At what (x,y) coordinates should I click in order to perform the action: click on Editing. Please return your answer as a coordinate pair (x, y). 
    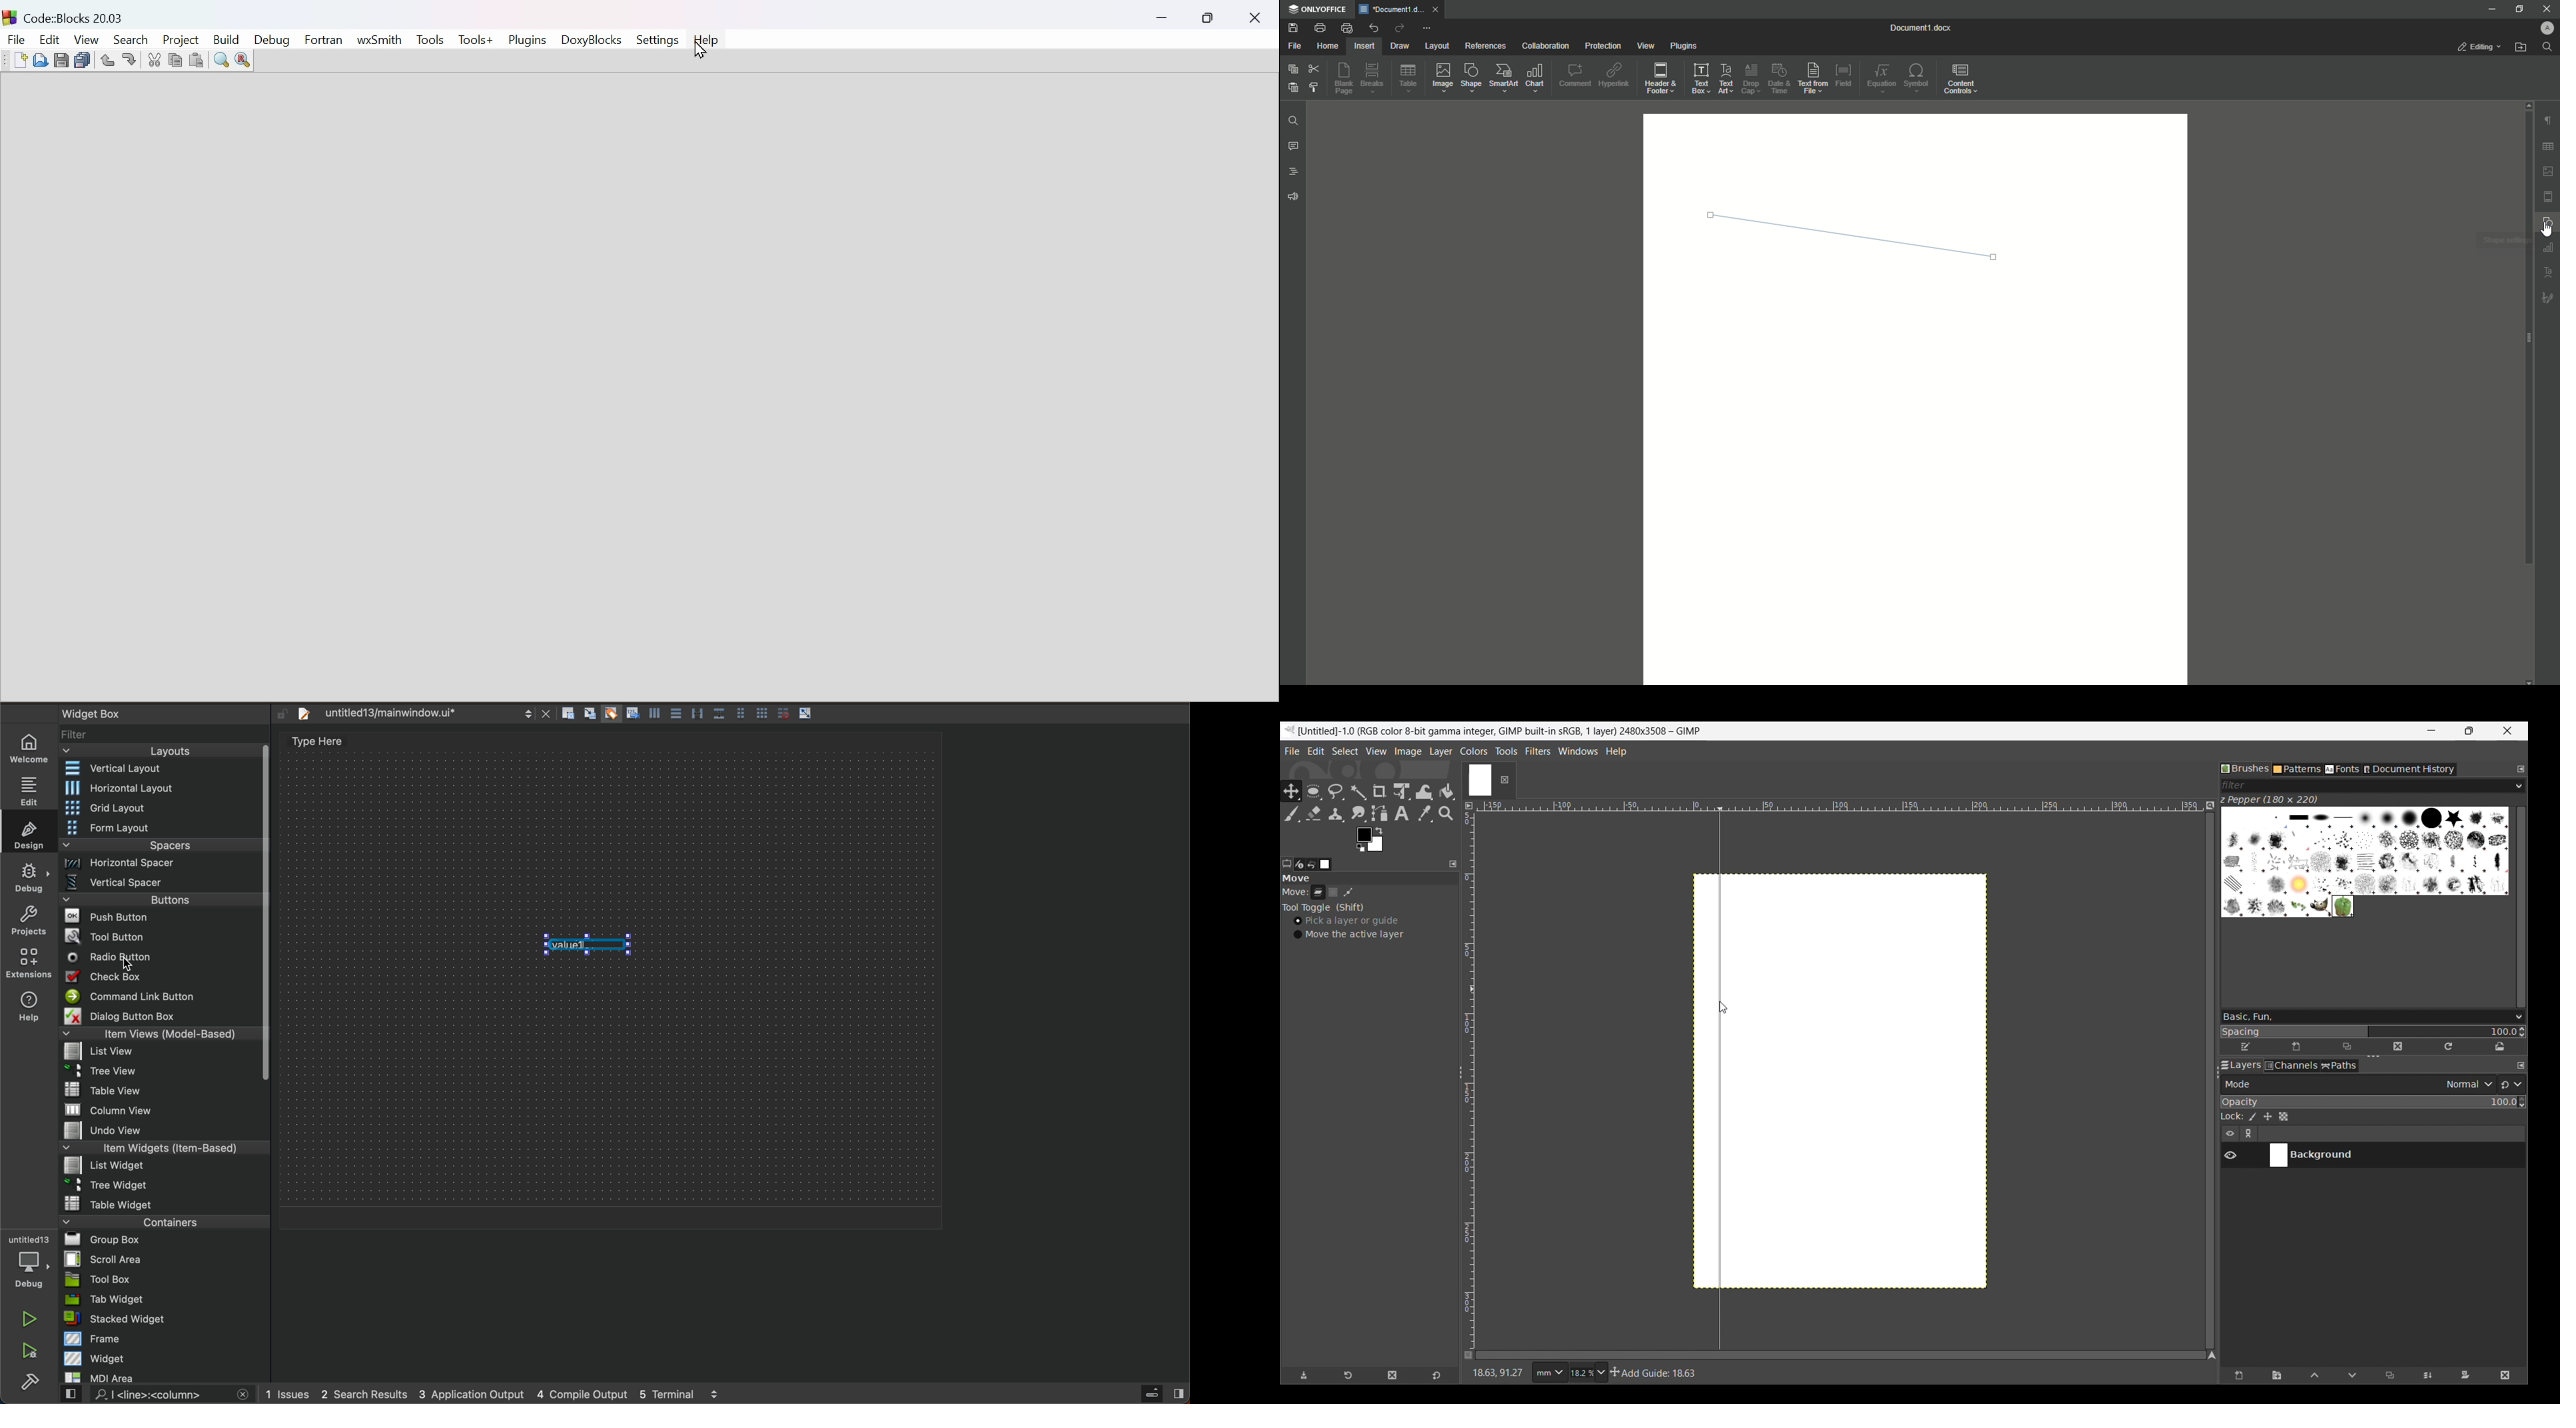
    Looking at the image, I should click on (2475, 47).